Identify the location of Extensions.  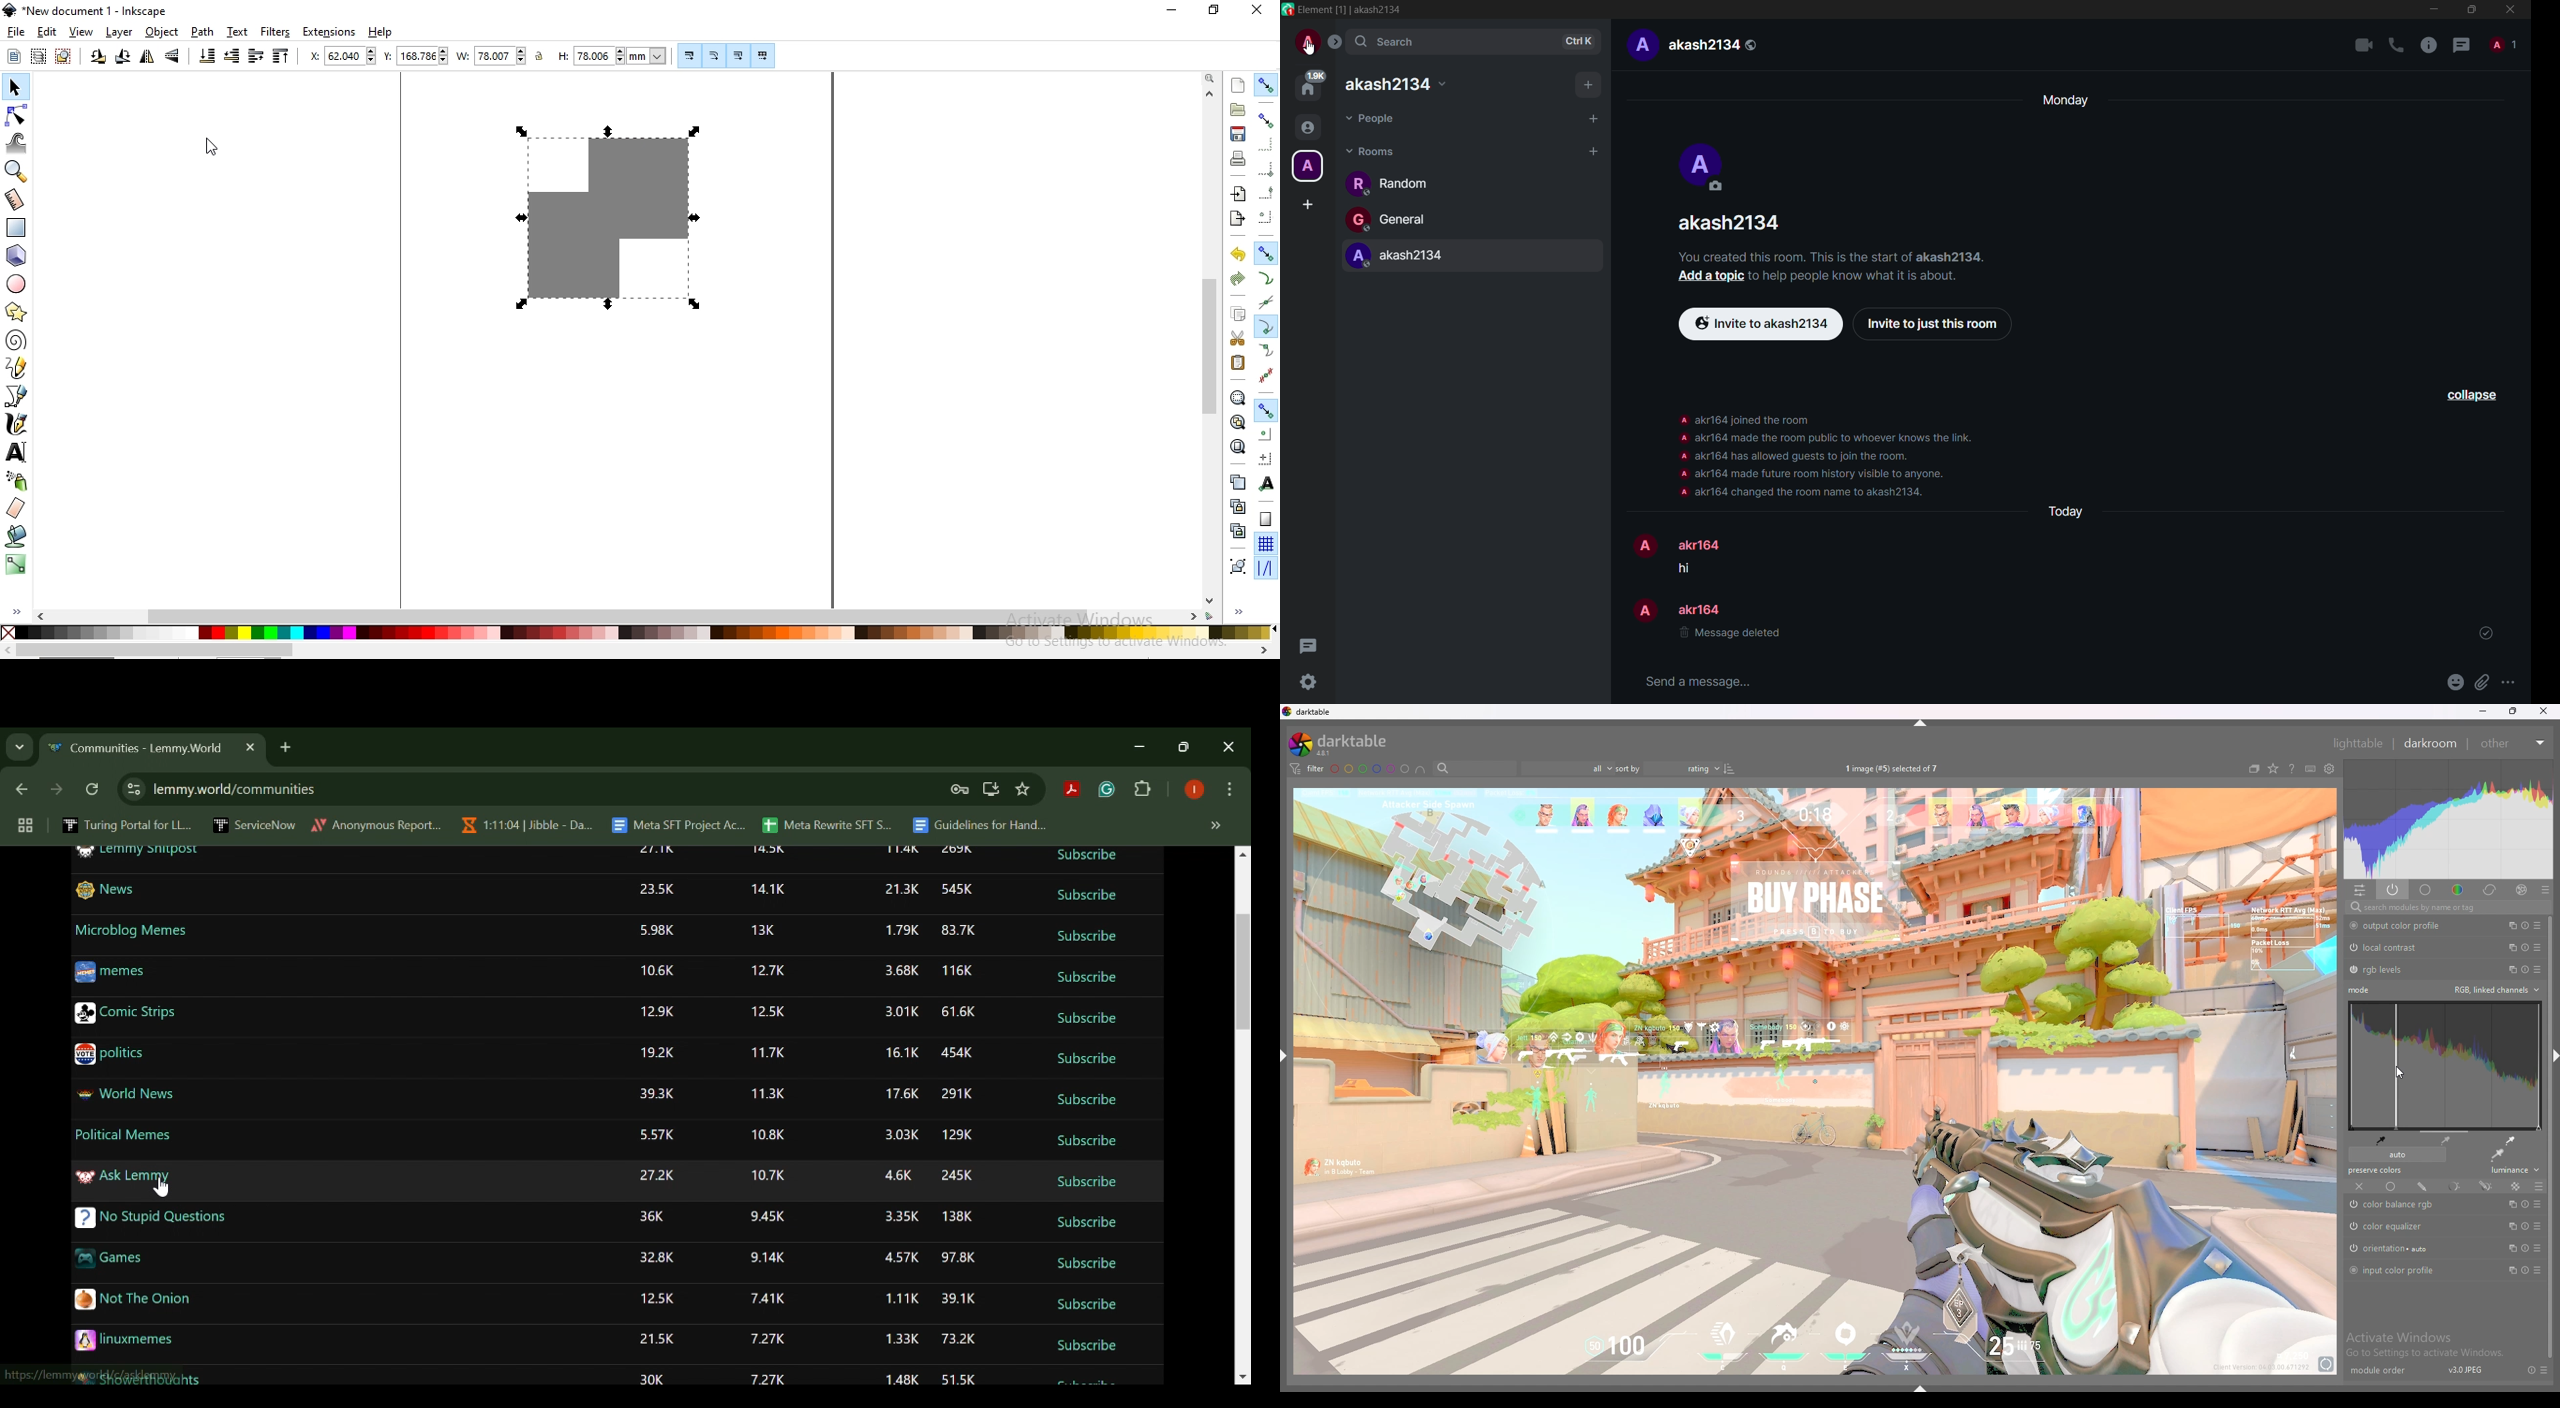
(1144, 790).